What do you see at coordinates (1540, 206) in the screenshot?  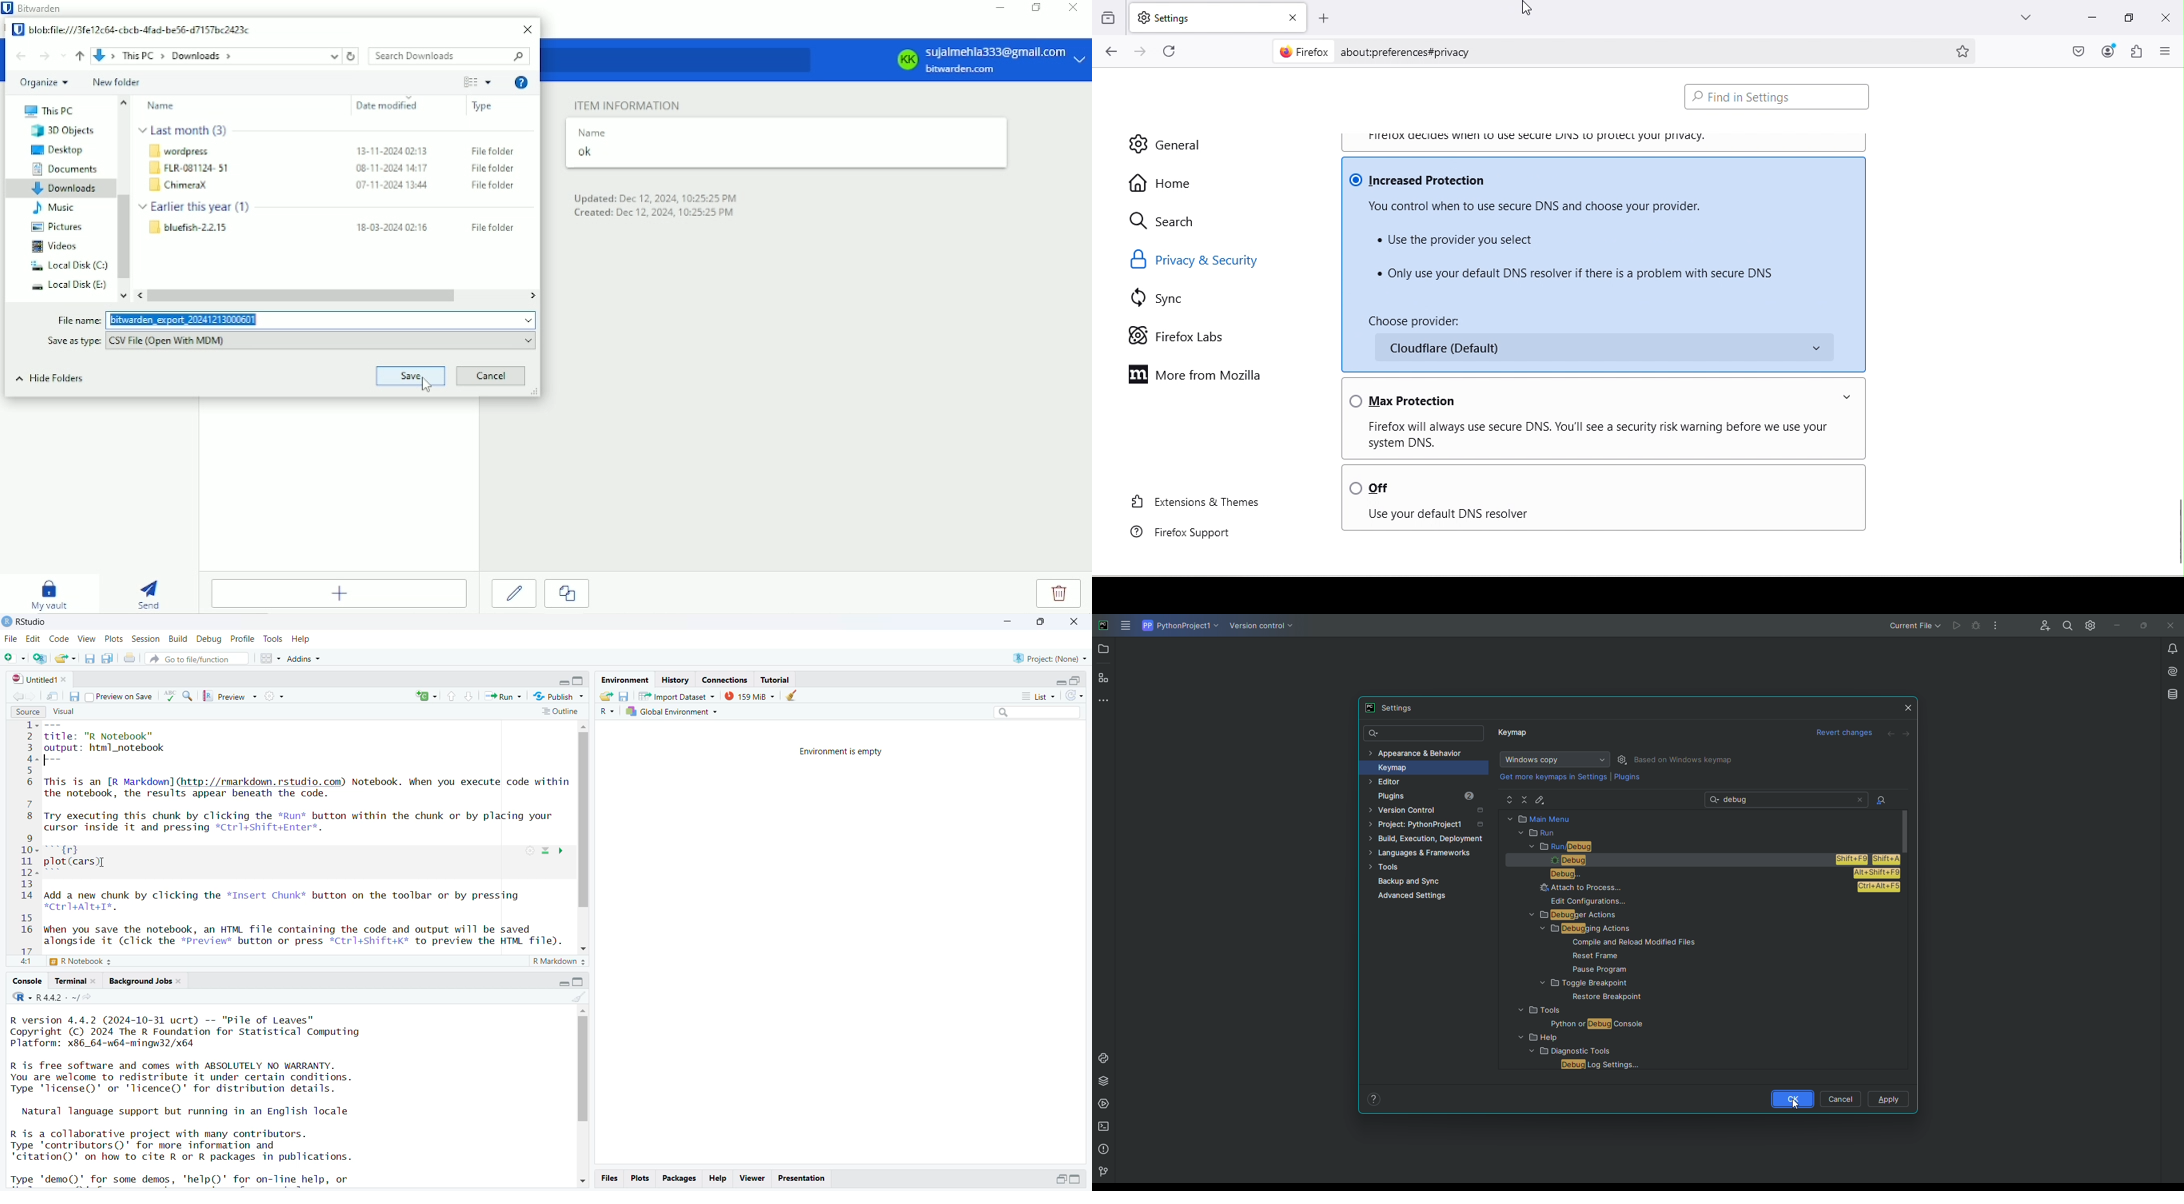 I see `You control when to use secure DNS and choose your provider.` at bounding box center [1540, 206].